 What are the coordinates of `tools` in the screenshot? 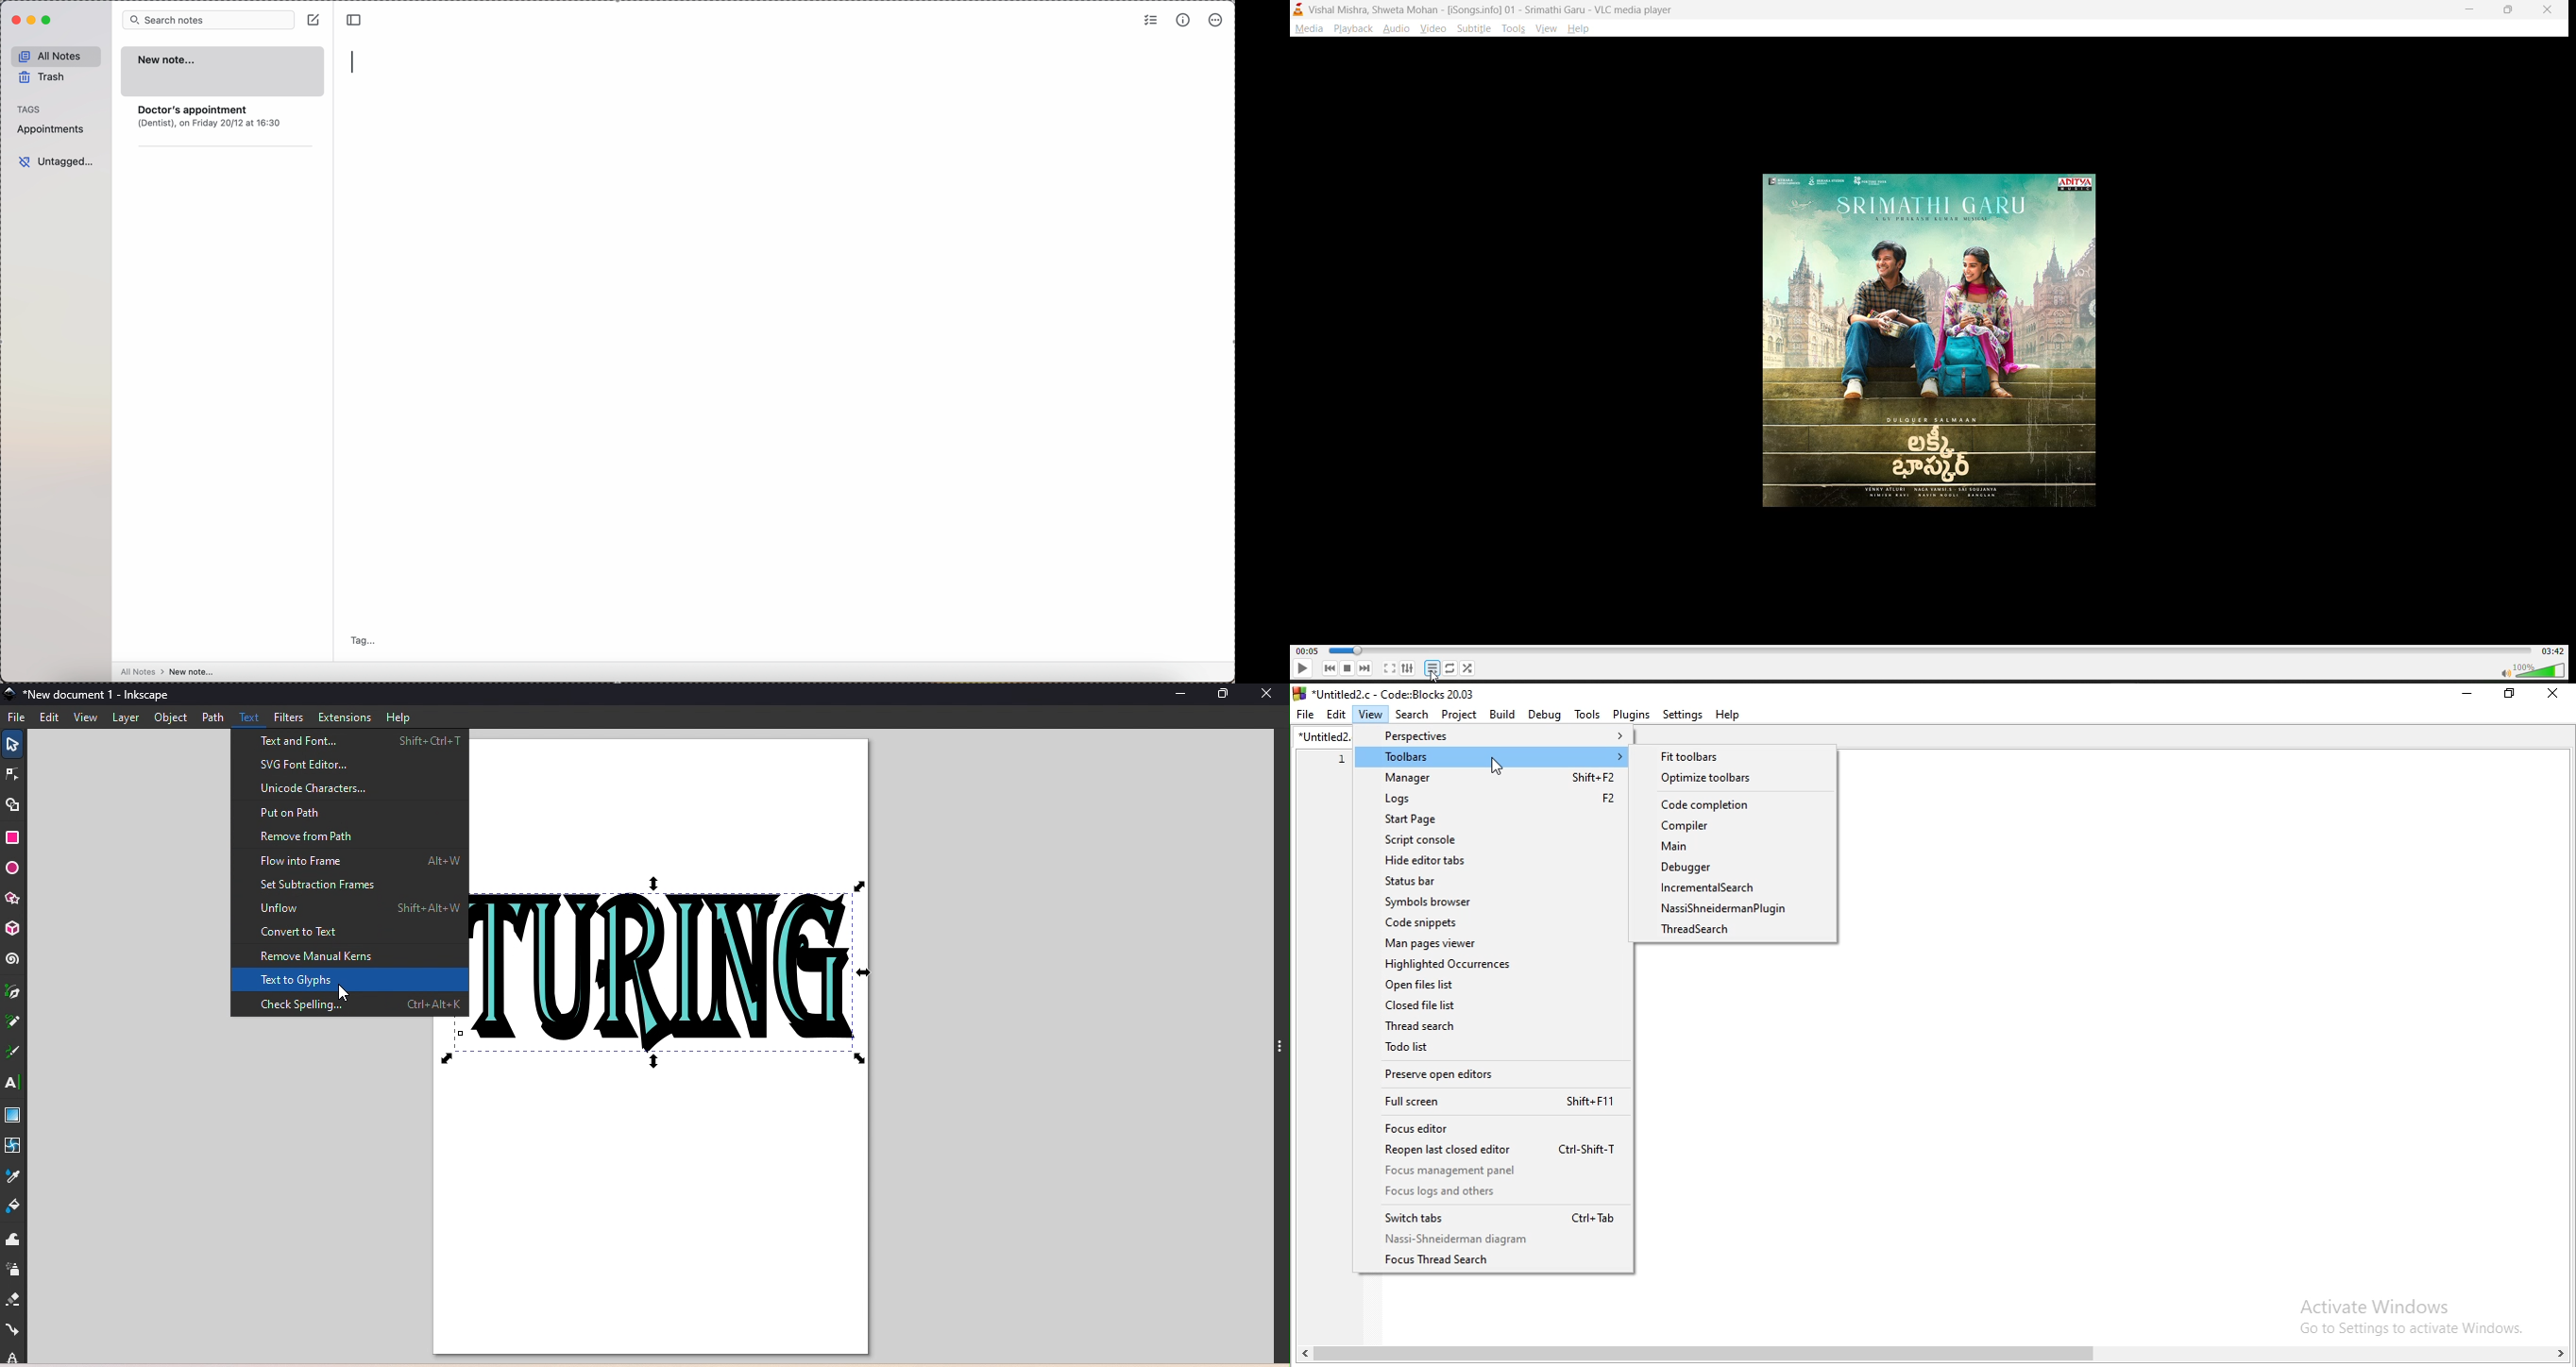 It's located at (1587, 713).